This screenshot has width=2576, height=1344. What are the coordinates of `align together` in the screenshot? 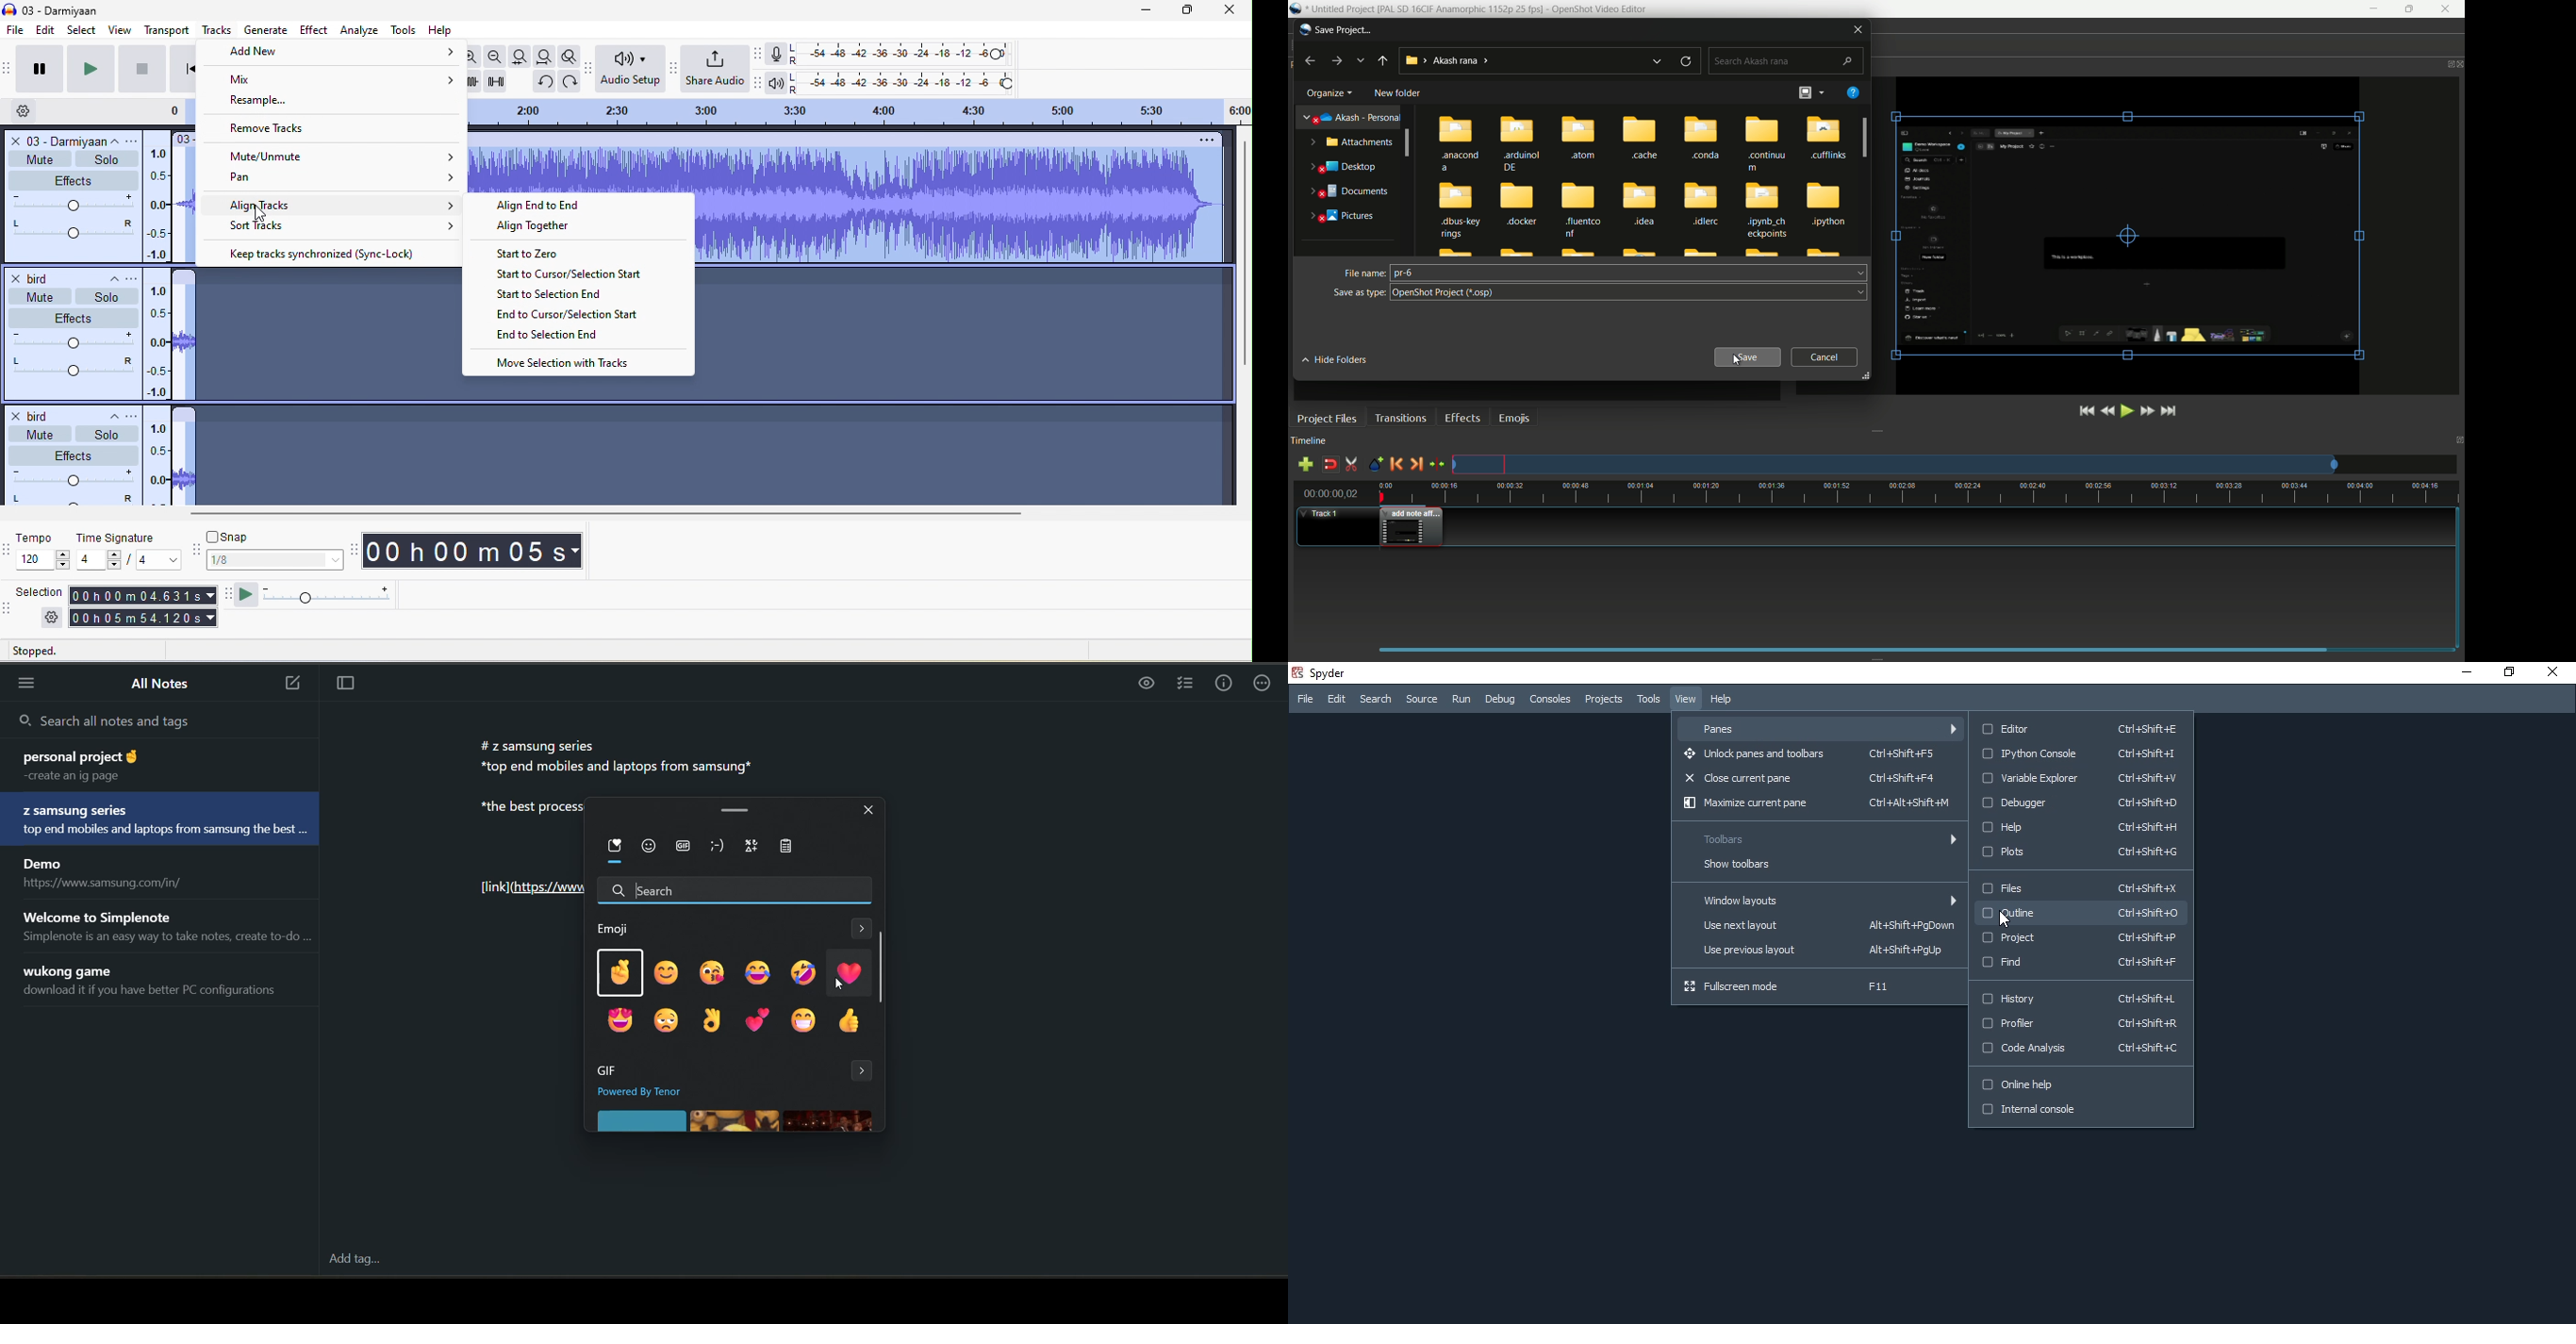 It's located at (546, 230).